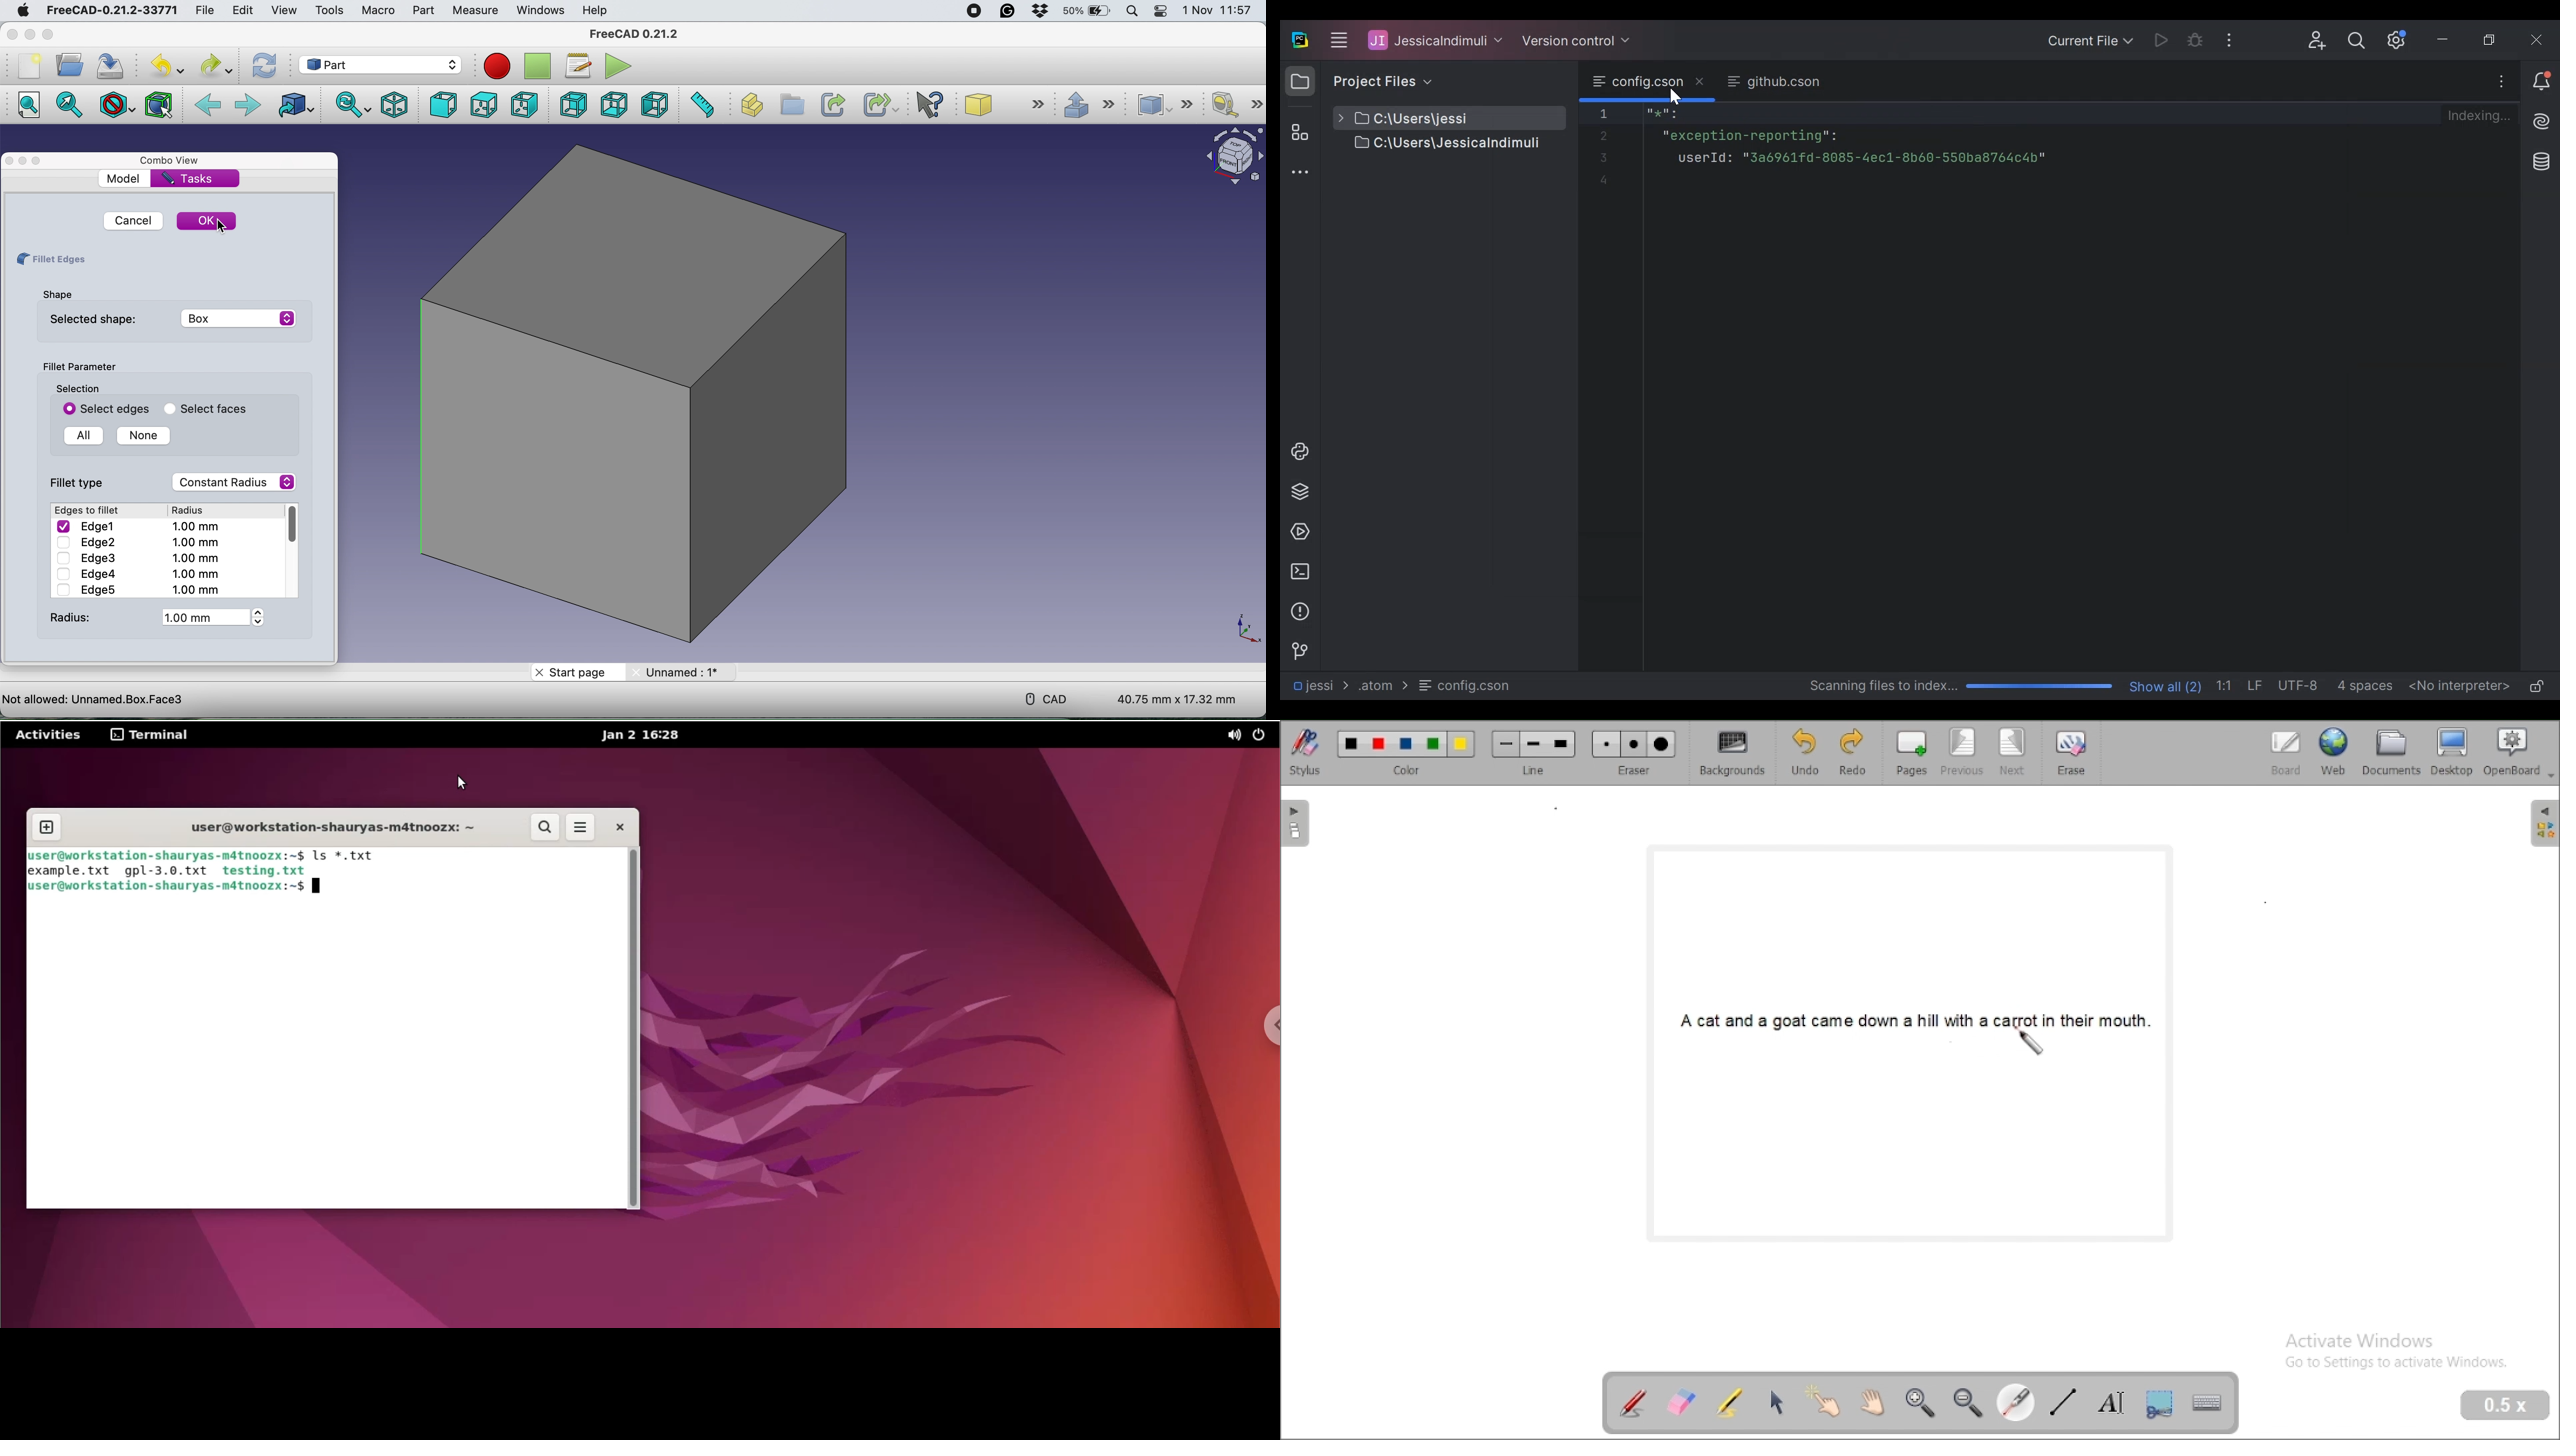 Image resolution: width=2576 pixels, height=1456 pixels. Describe the element at coordinates (169, 319) in the screenshot. I see `Selected Shape` at that location.